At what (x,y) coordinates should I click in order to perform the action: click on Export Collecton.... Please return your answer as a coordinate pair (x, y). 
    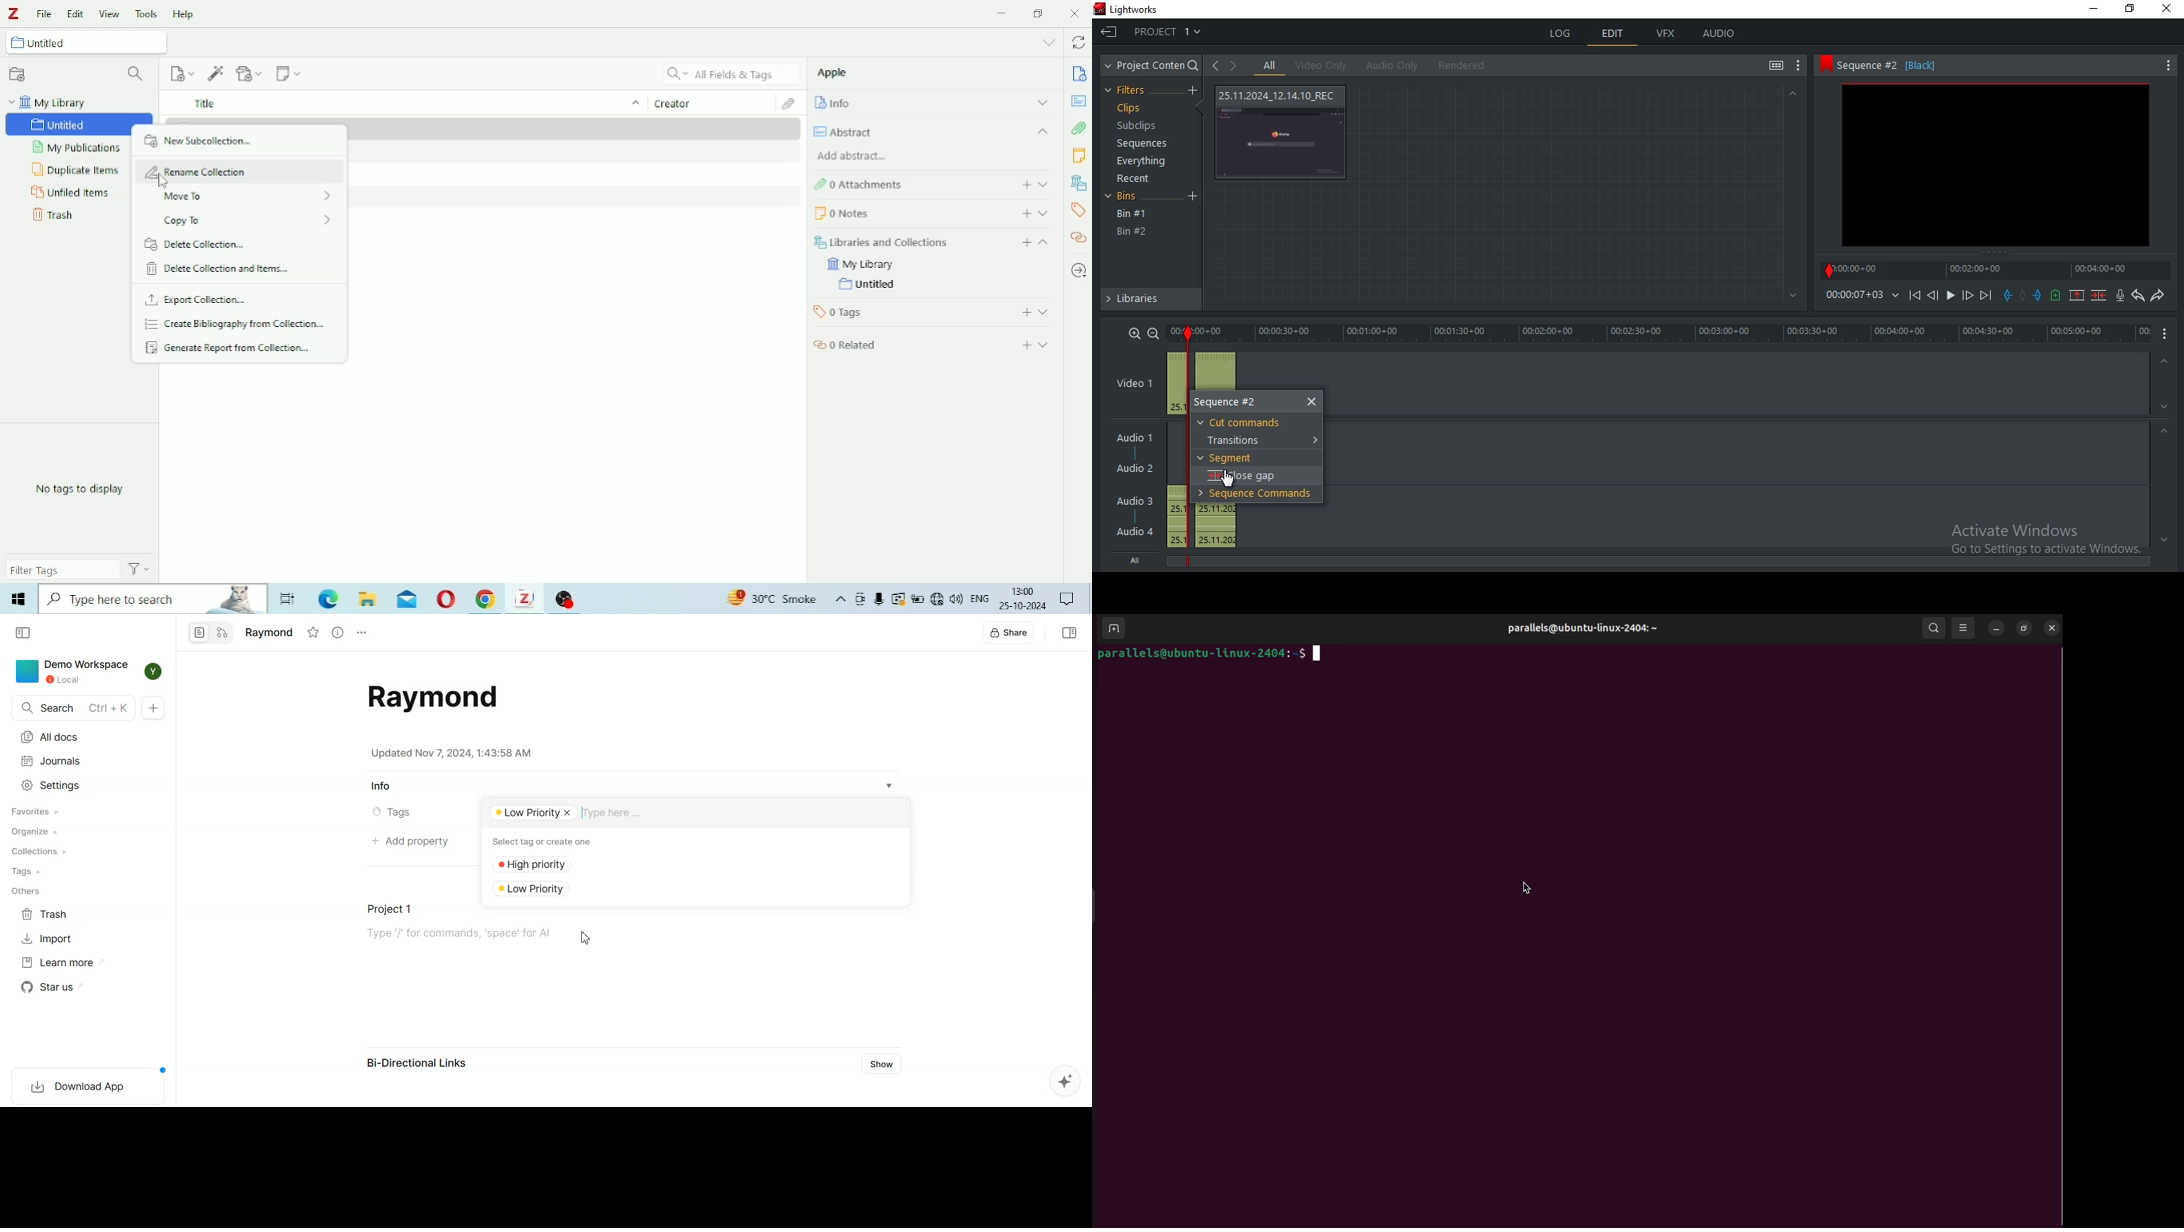
    Looking at the image, I should click on (211, 300).